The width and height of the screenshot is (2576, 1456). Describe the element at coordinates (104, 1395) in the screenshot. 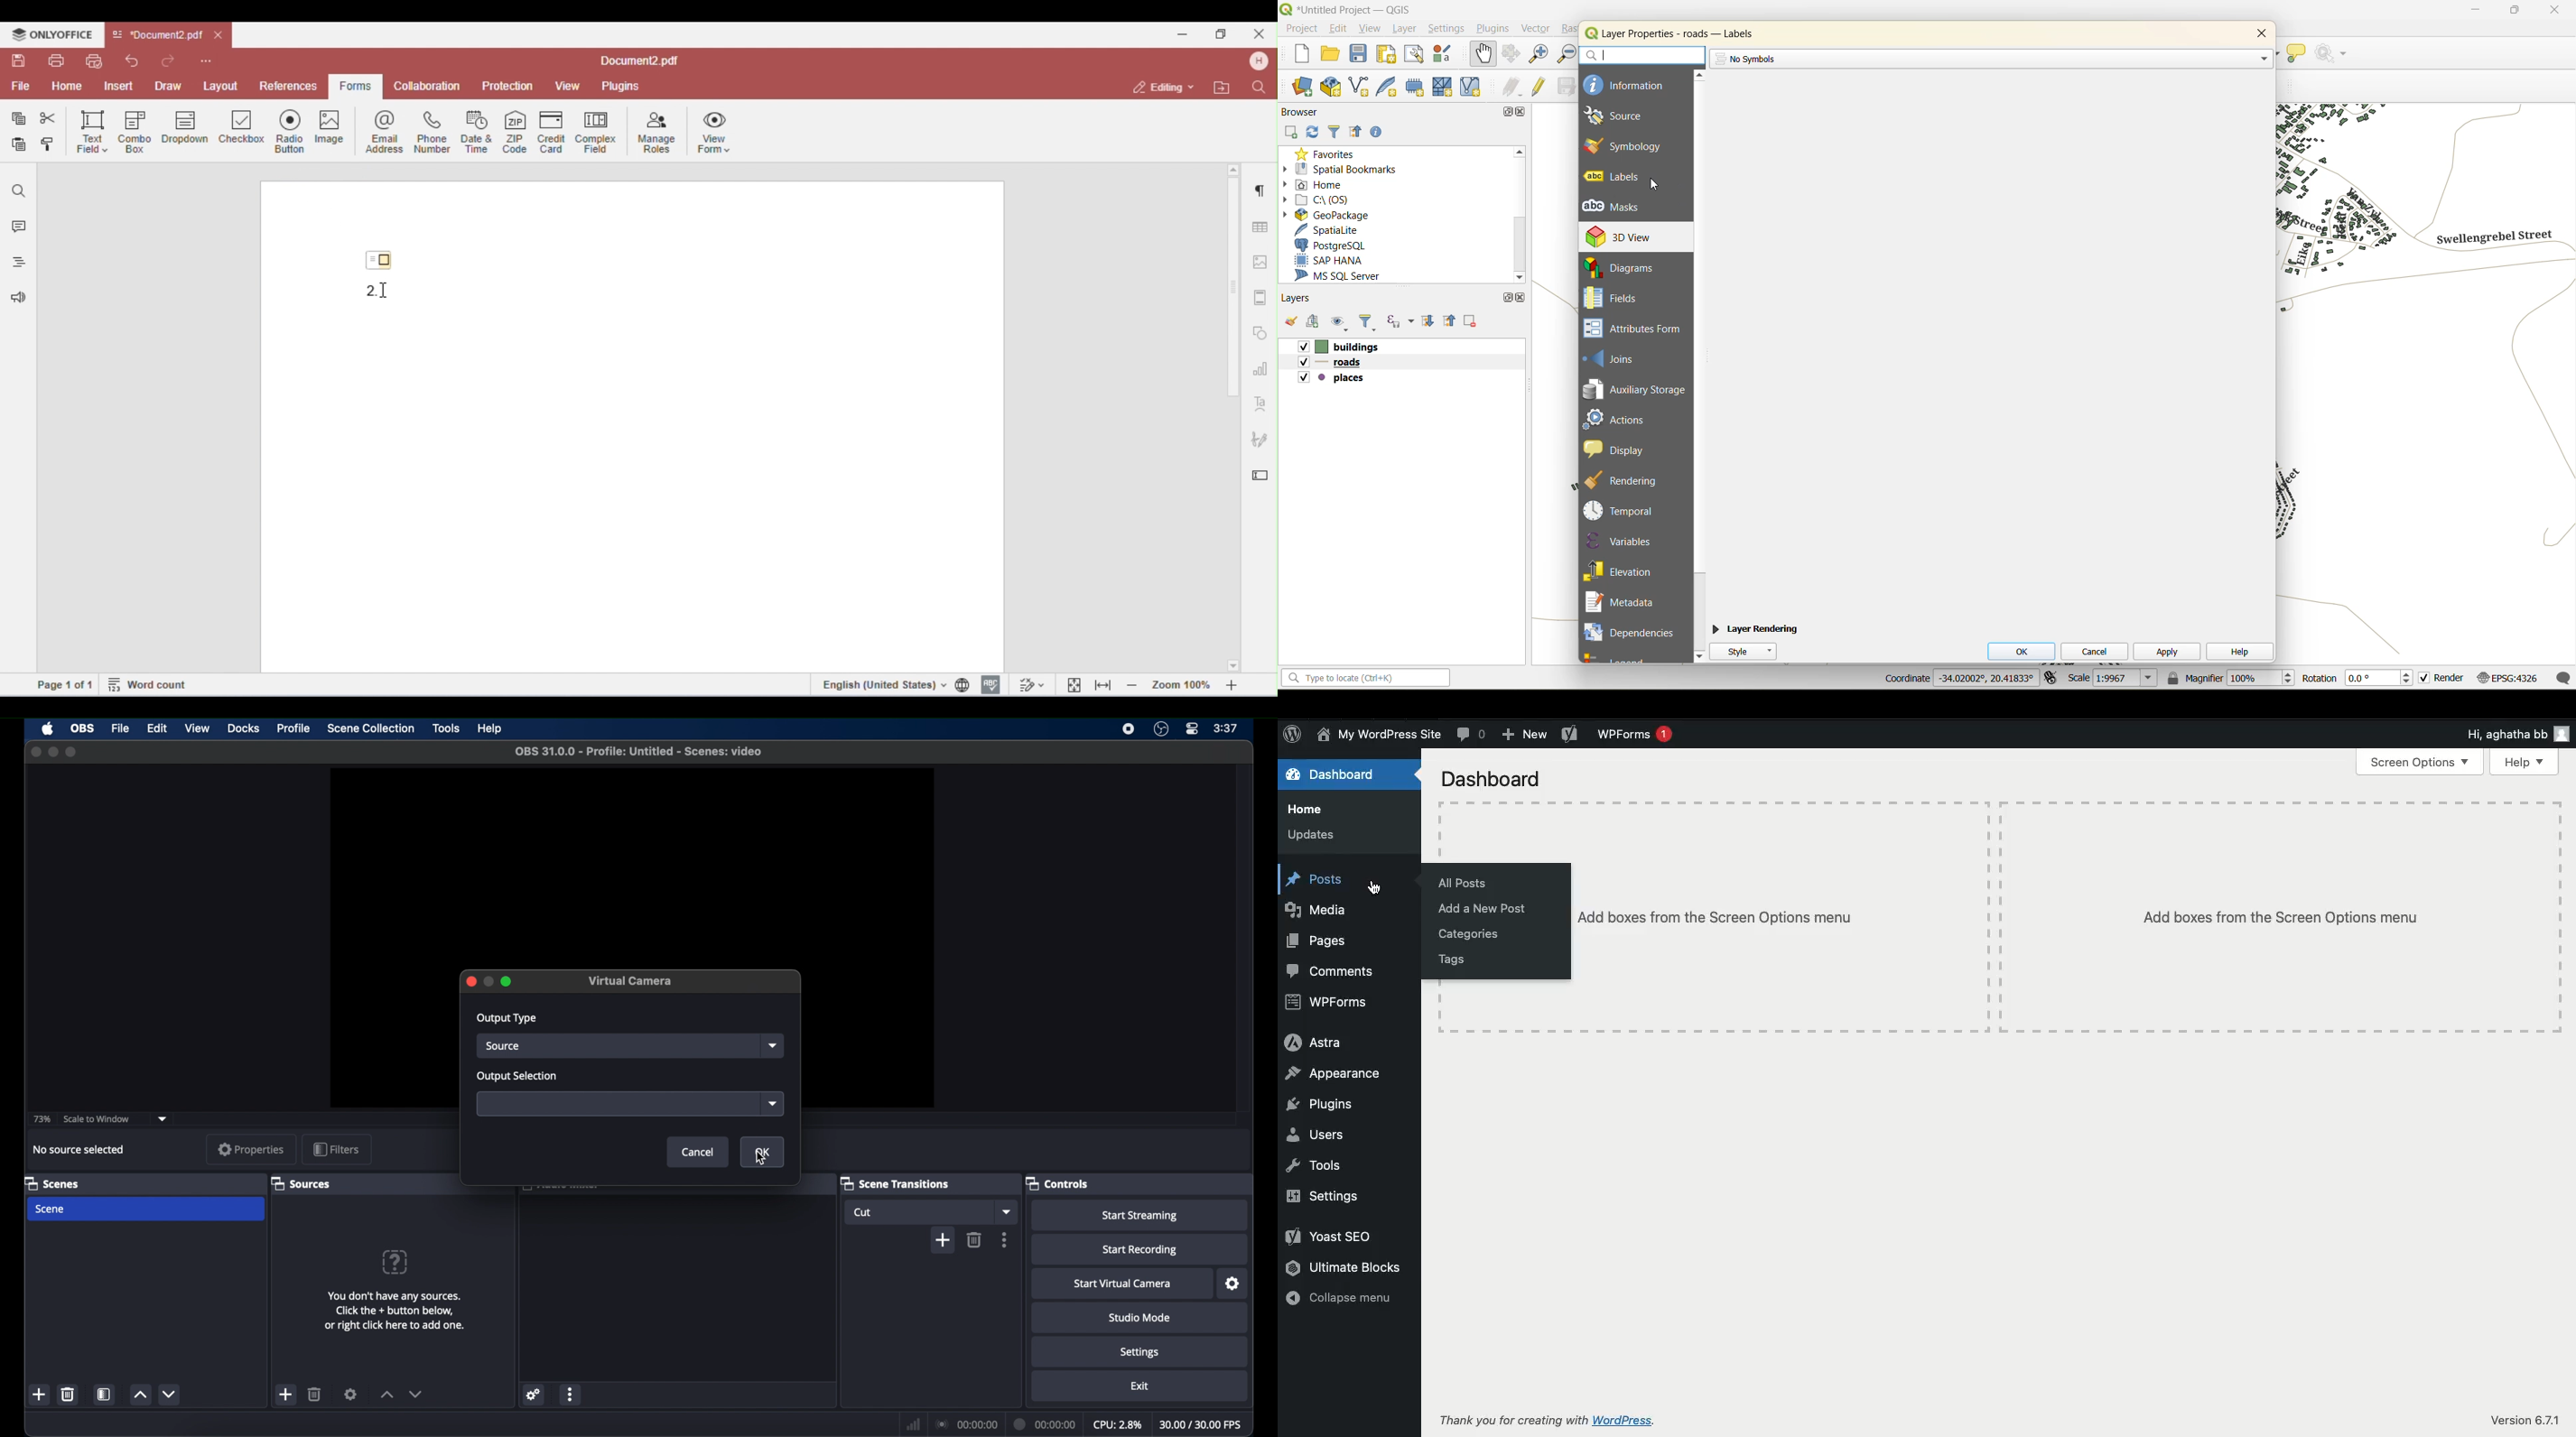

I see `scene filters` at that location.